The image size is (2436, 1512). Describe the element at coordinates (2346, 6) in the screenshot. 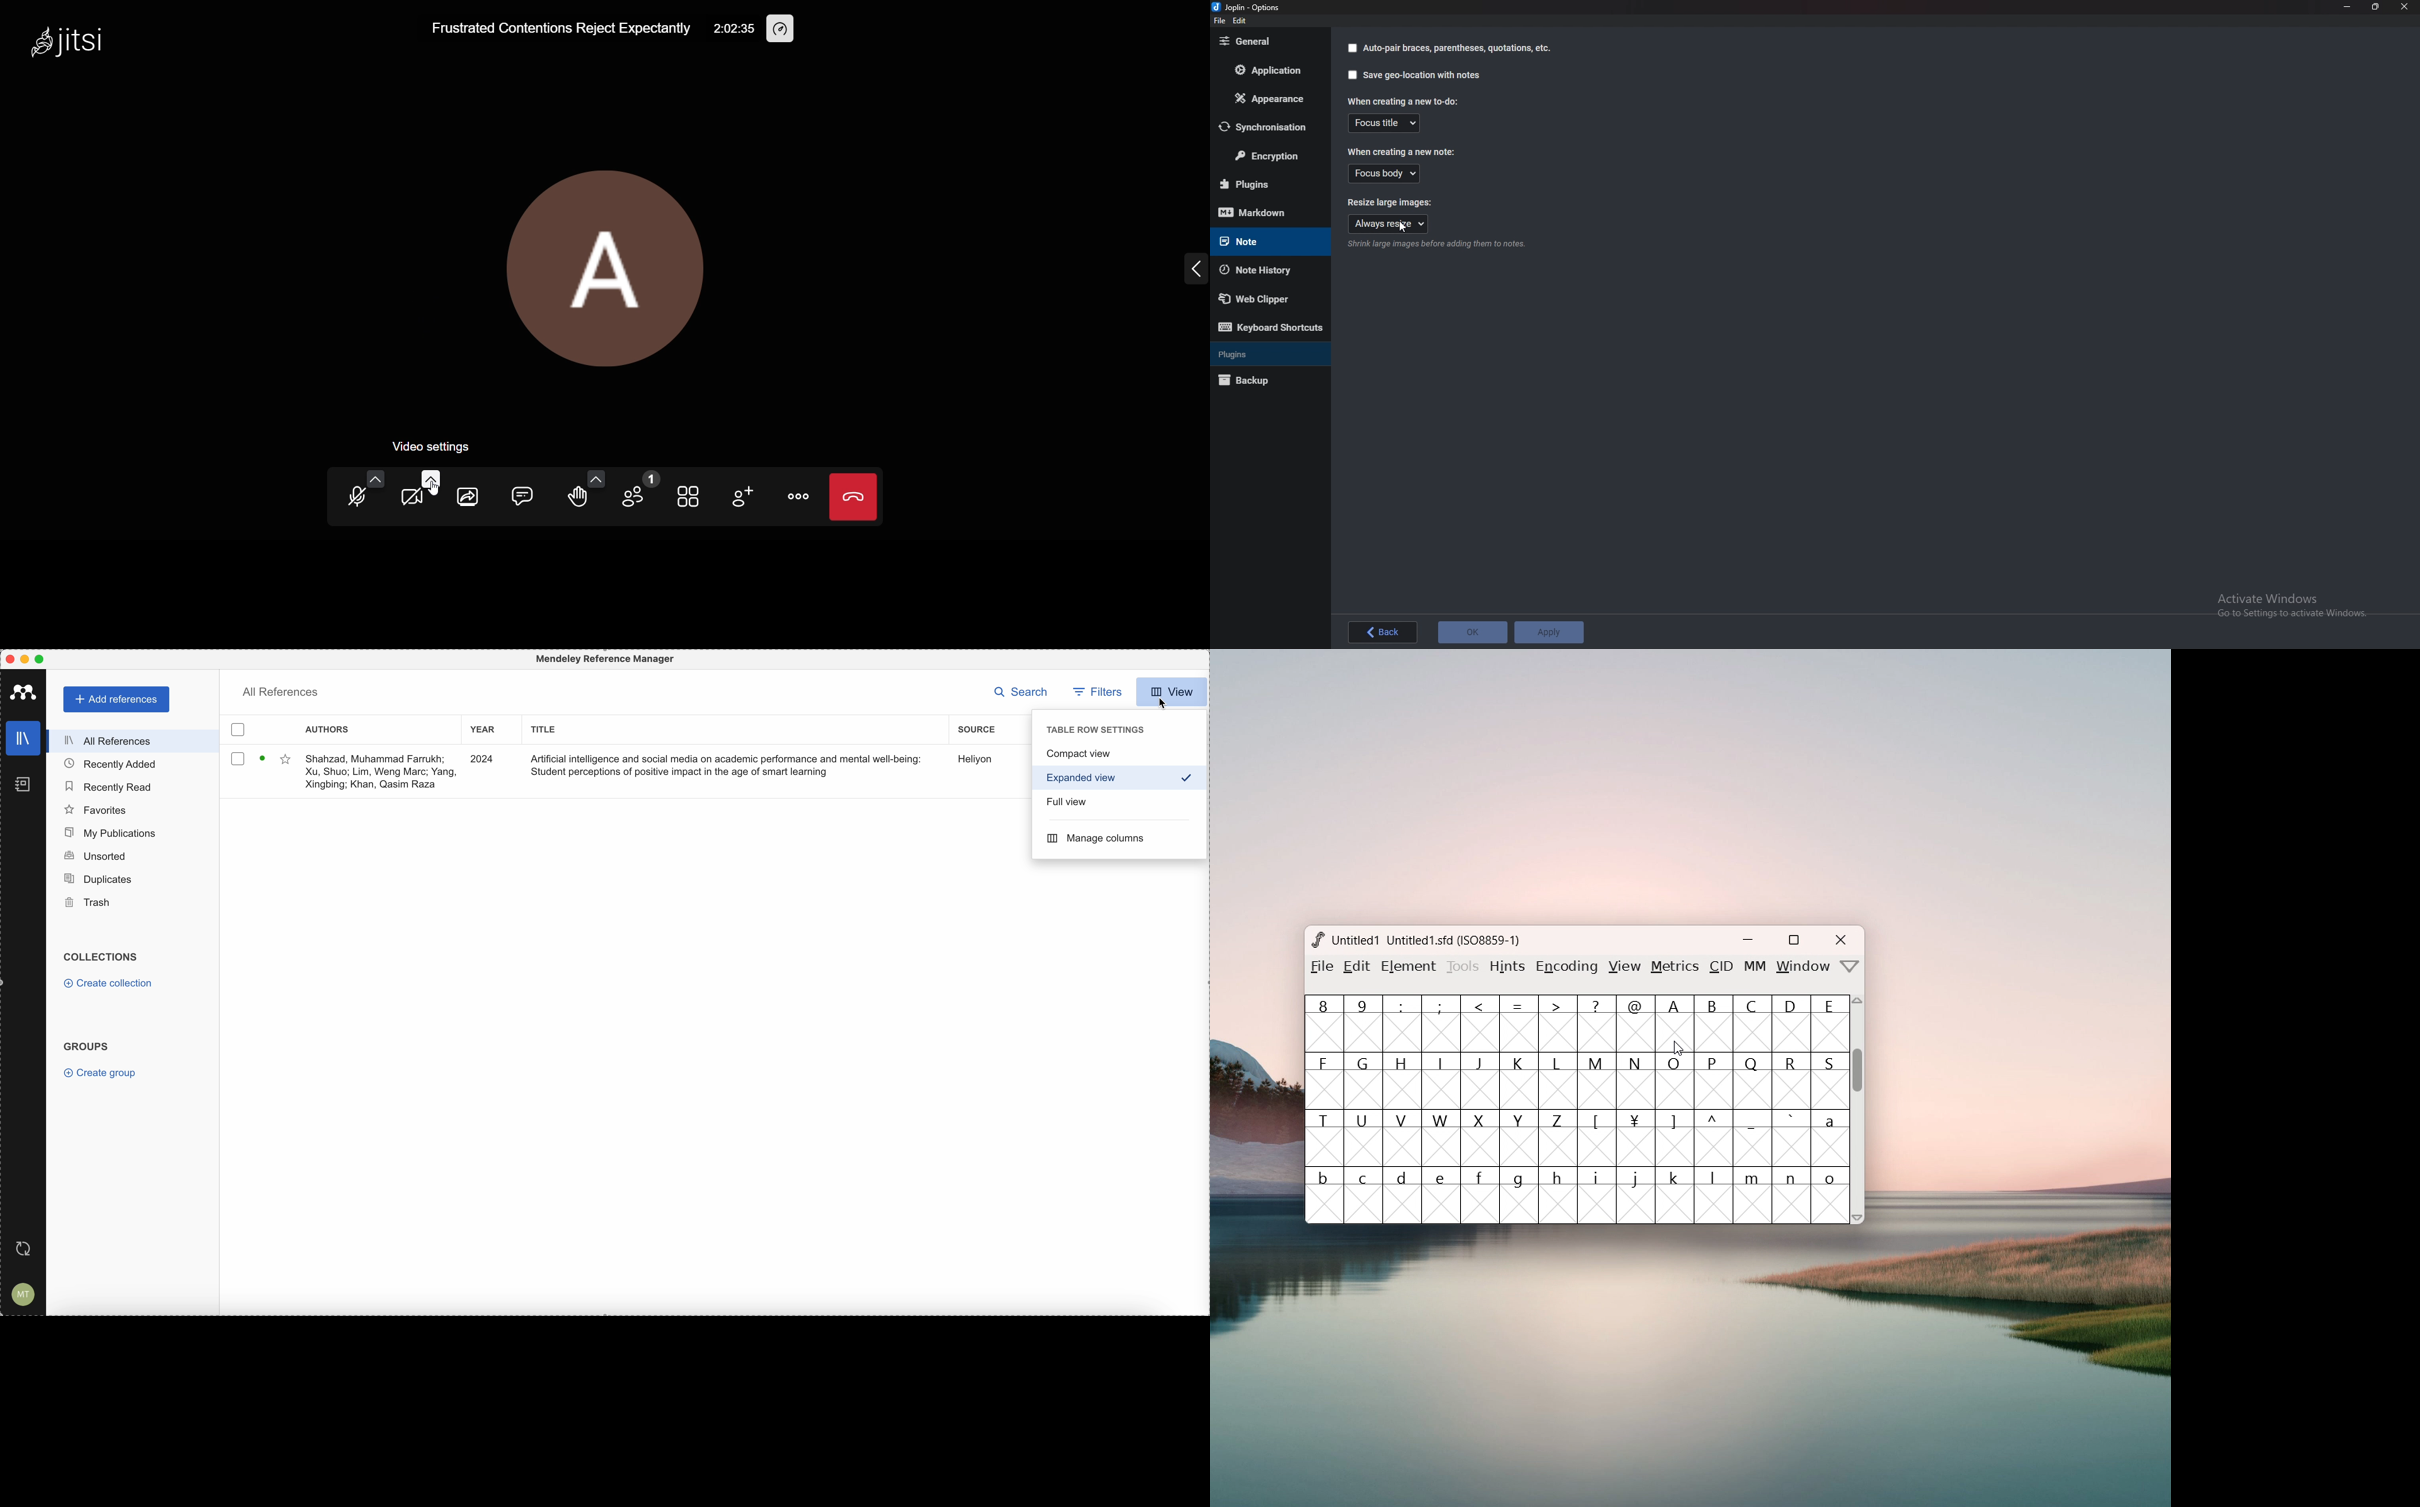

I see `Minimize` at that location.